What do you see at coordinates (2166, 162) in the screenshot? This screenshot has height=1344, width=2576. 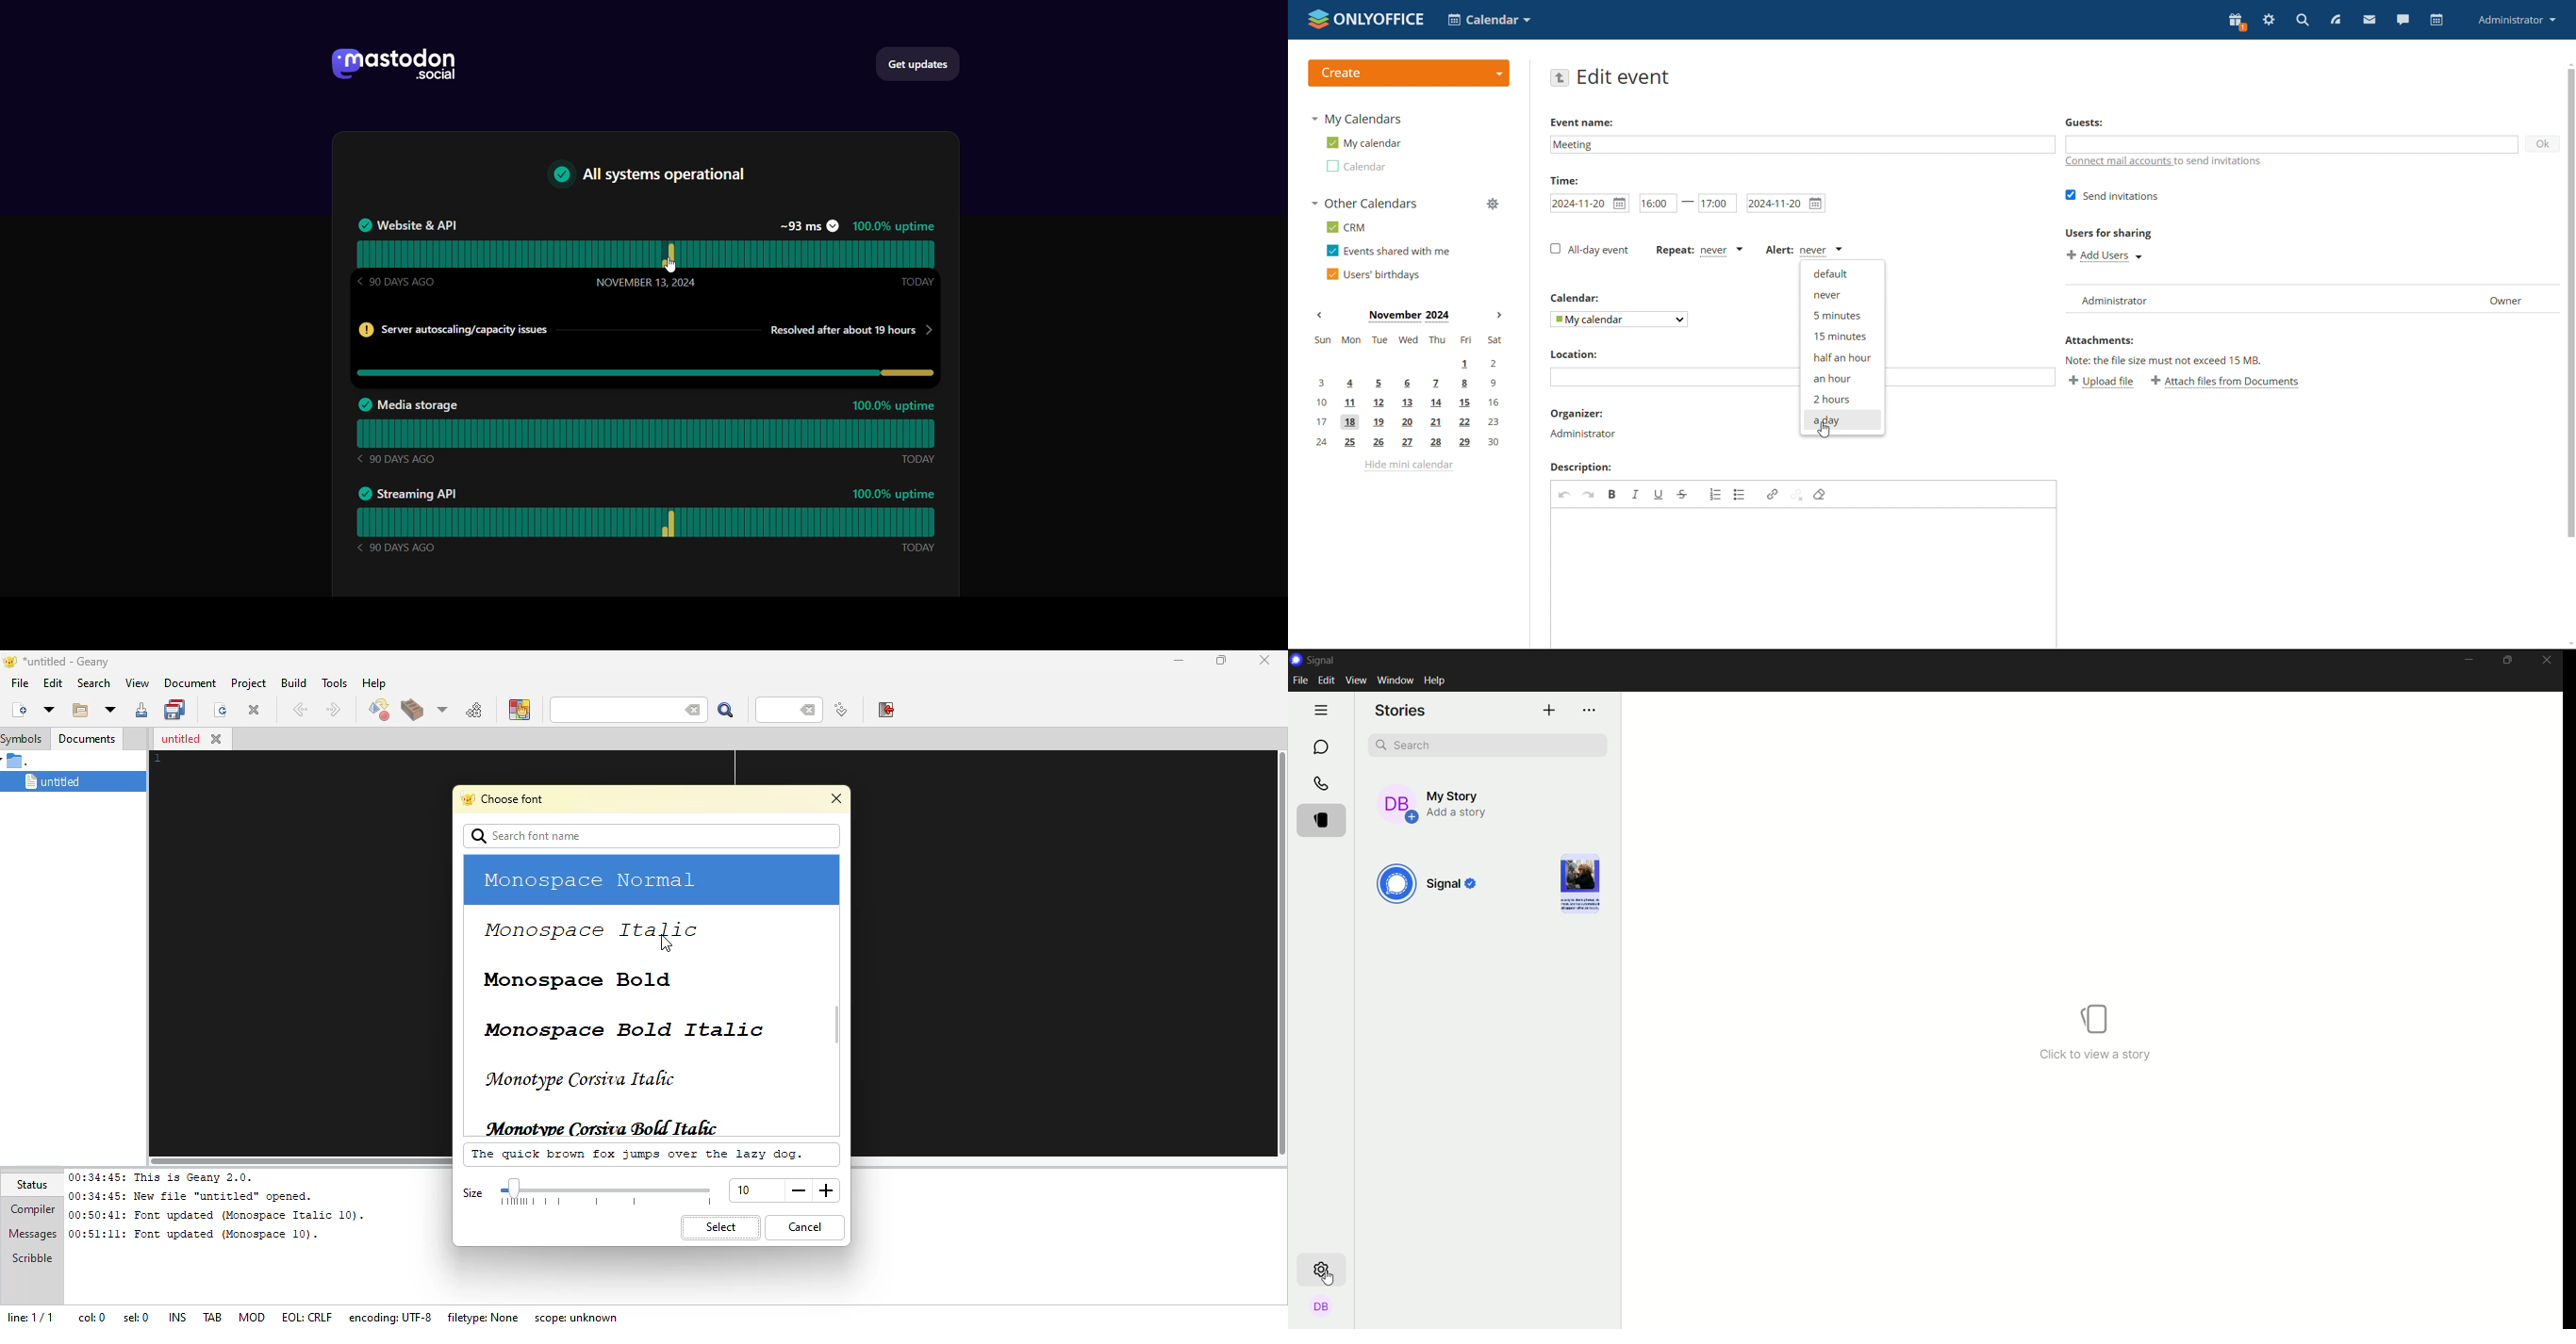 I see `connect mail accounts` at bounding box center [2166, 162].